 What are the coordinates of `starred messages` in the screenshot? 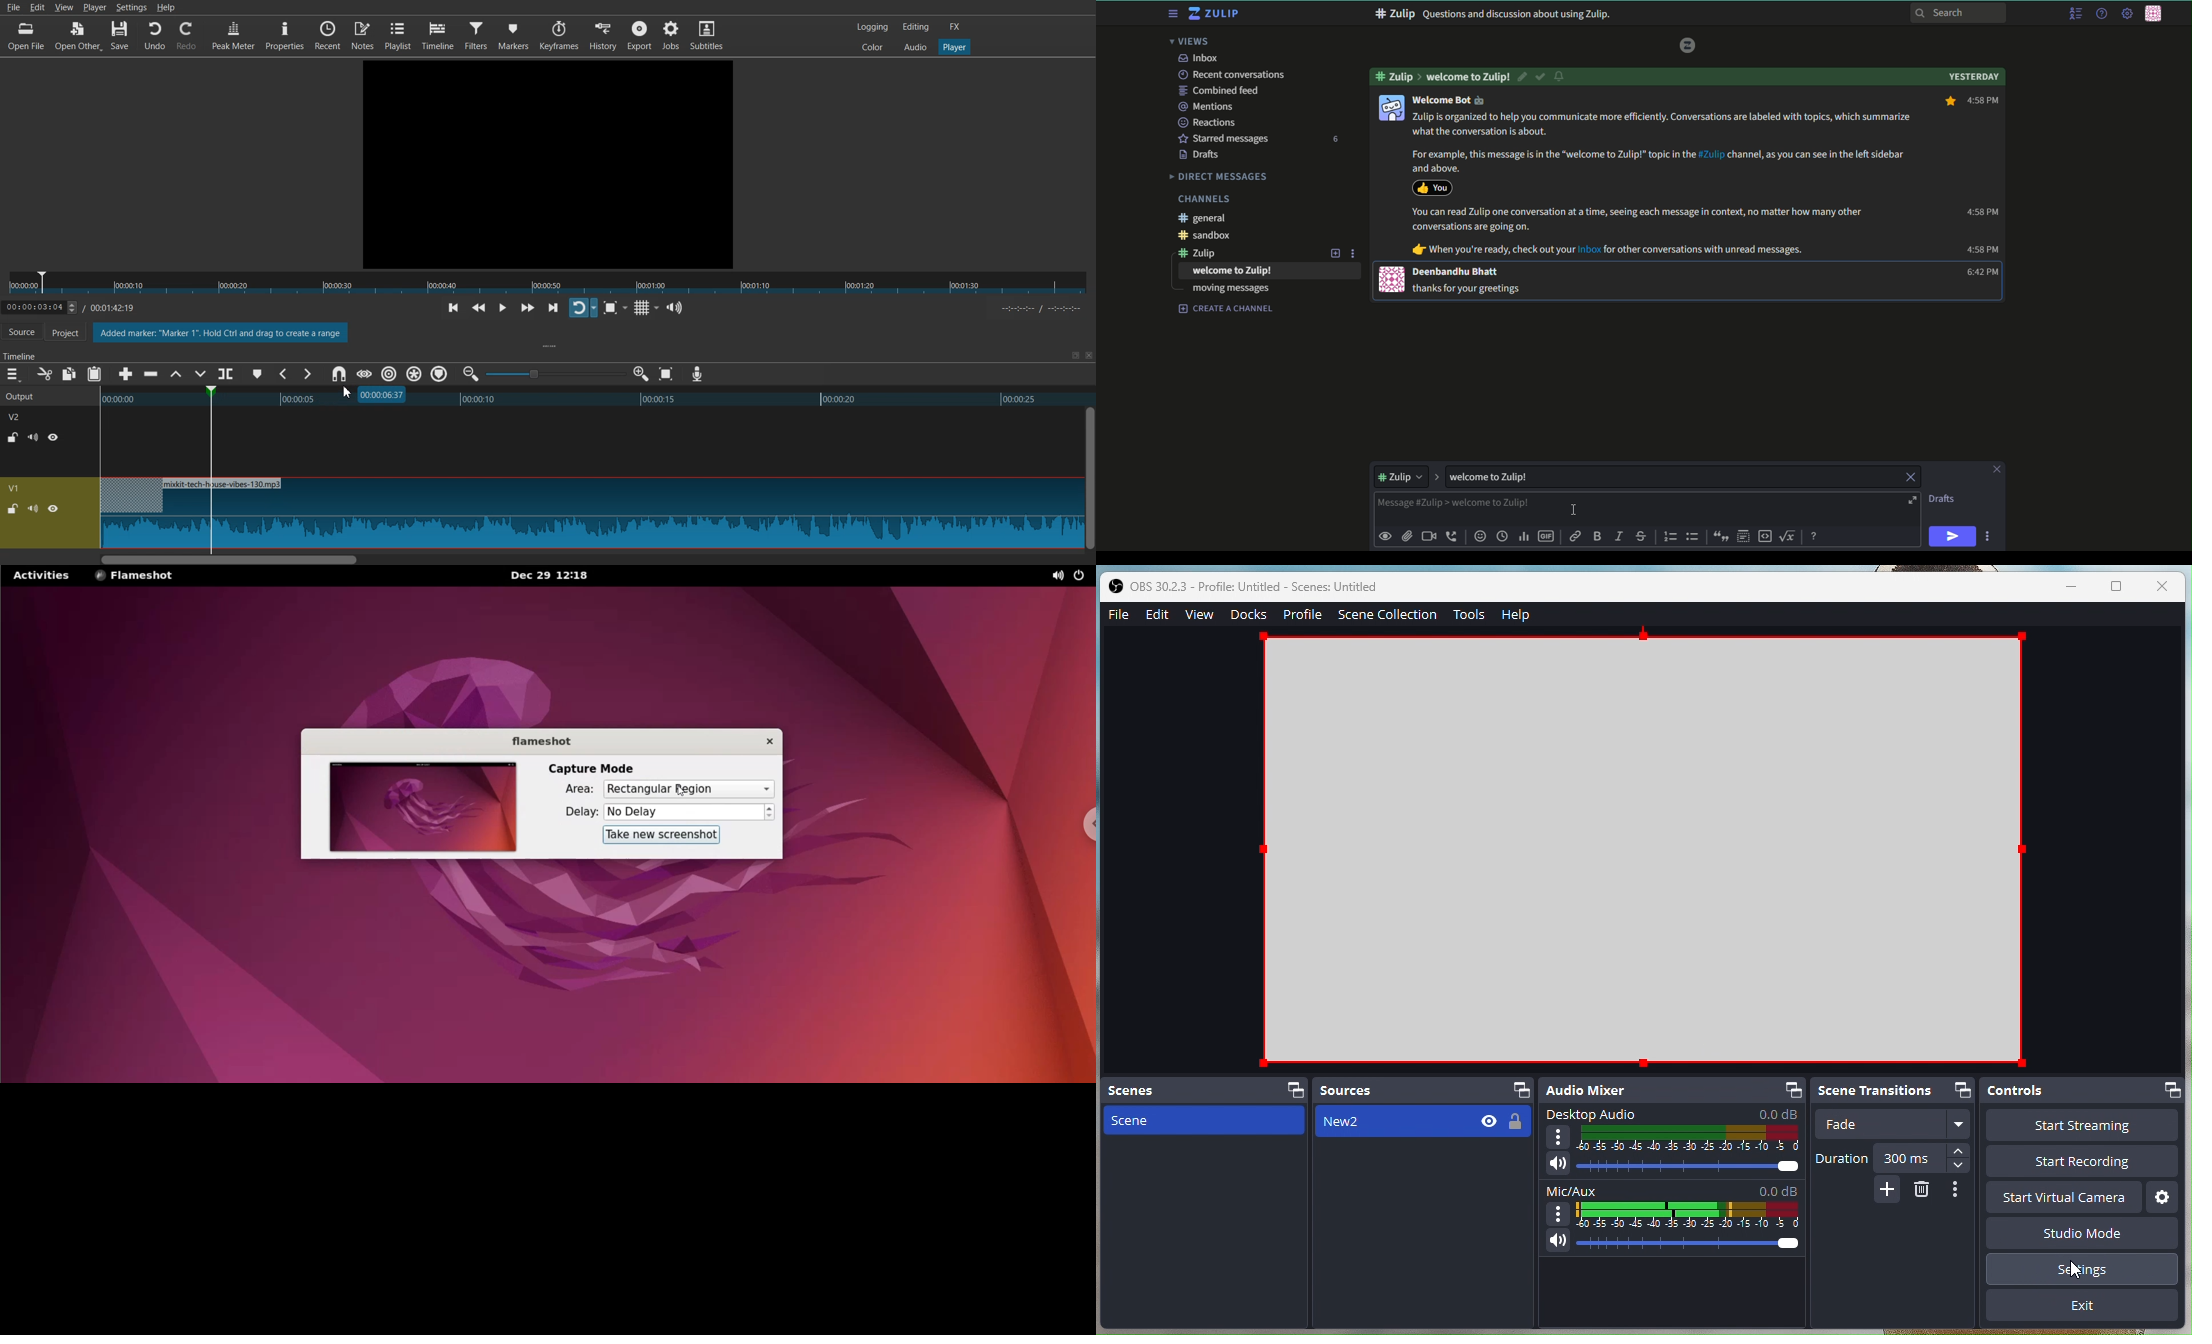 It's located at (1223, 138).